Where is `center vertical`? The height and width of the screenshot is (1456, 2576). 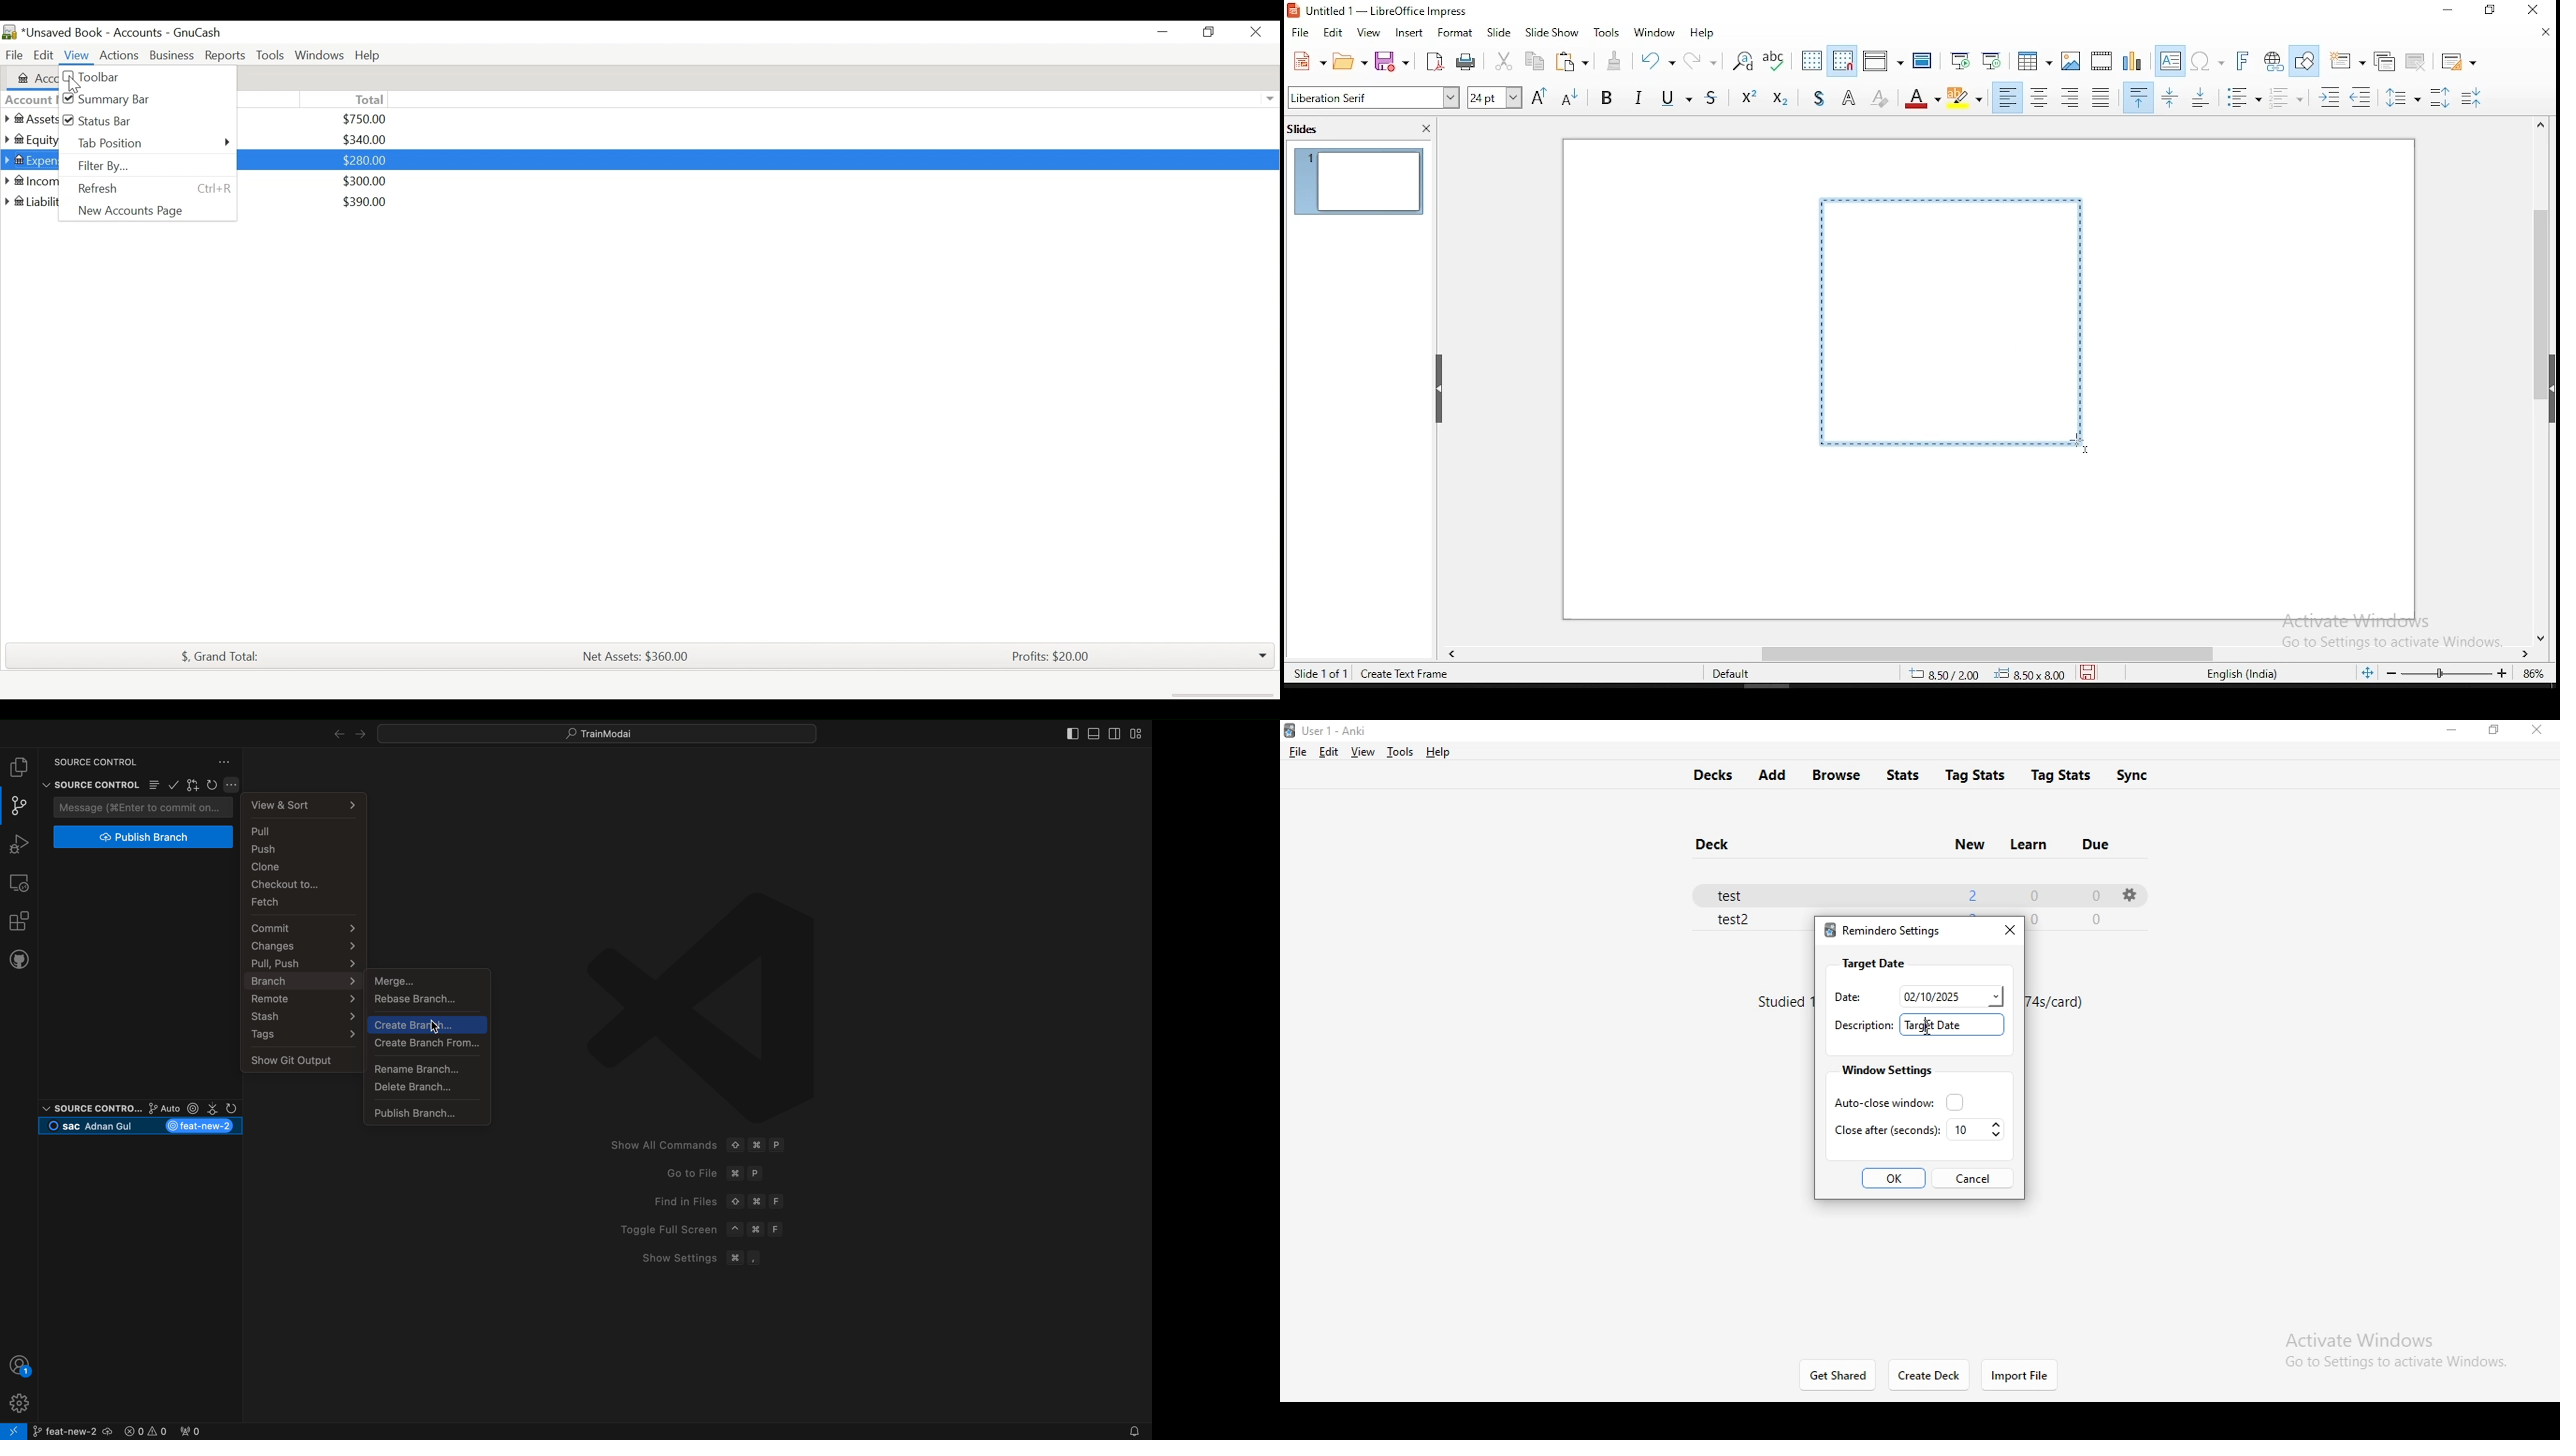 center vertical is located at coordinates (2172, 99).